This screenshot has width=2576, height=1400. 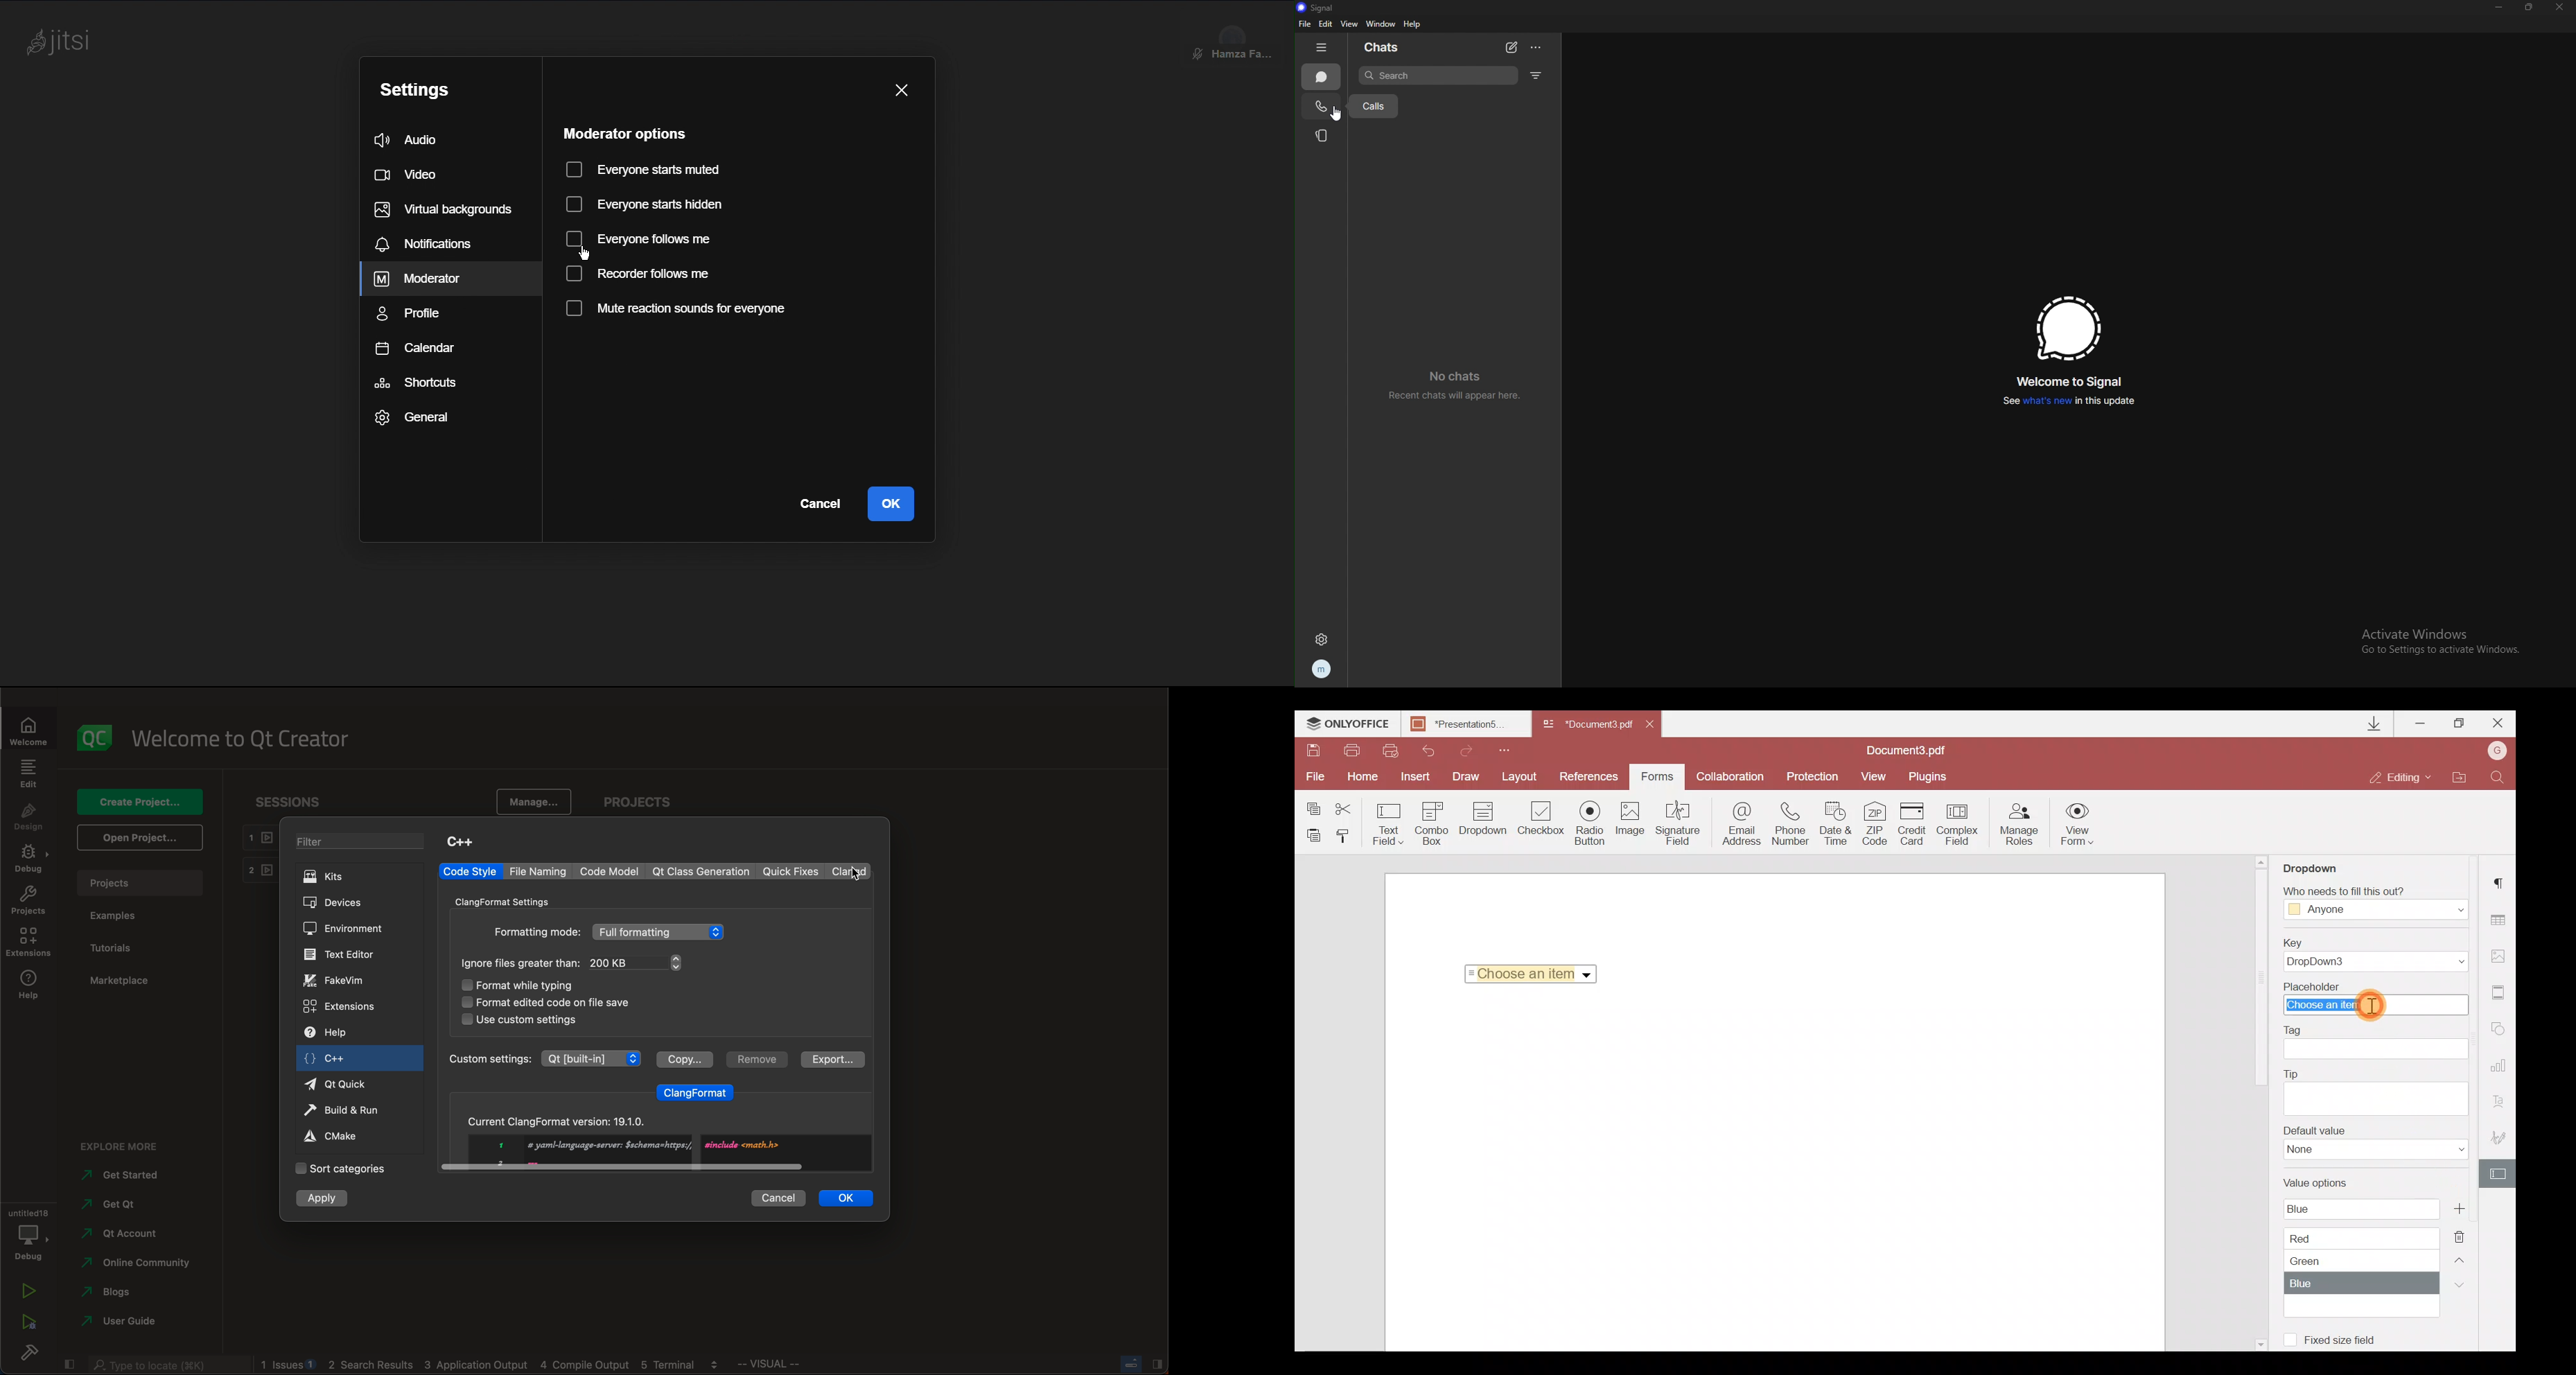 I want to click on searchbar, so click(x=166, y=1366).